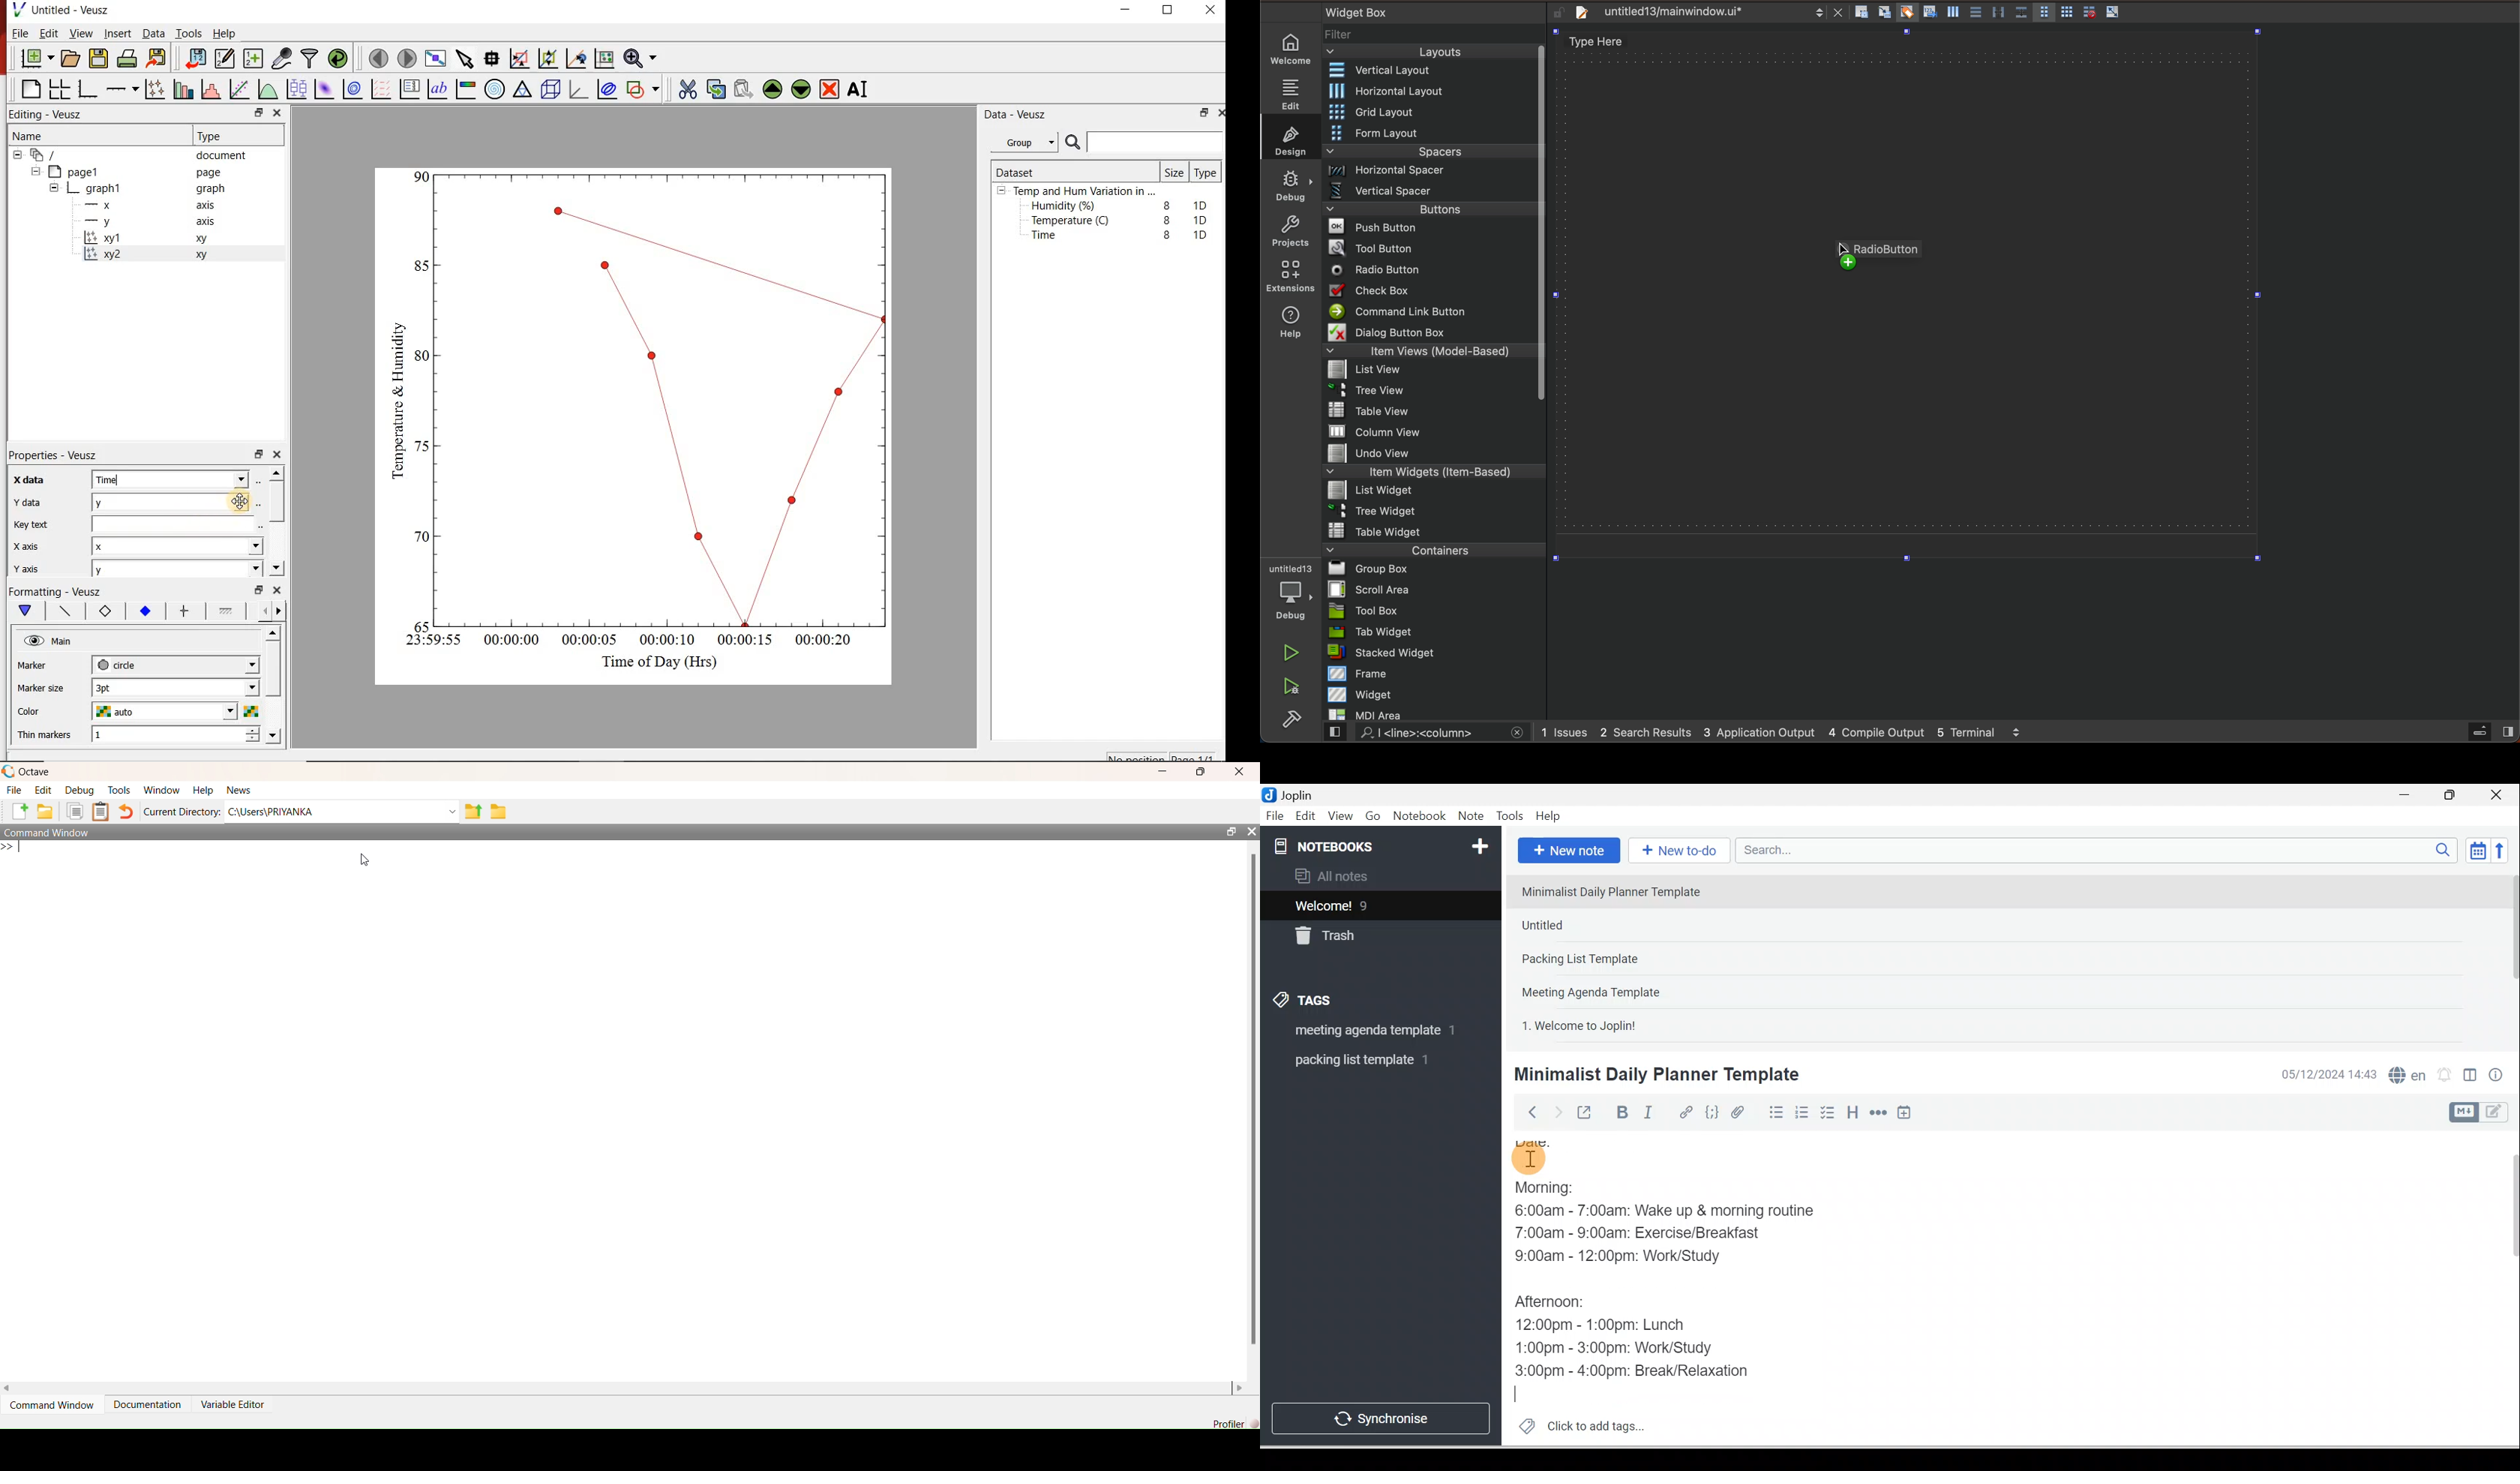  What do you see at coordinates (252, 712) in the screenshot?
I see `Select color` at bounding box center [252, 712].